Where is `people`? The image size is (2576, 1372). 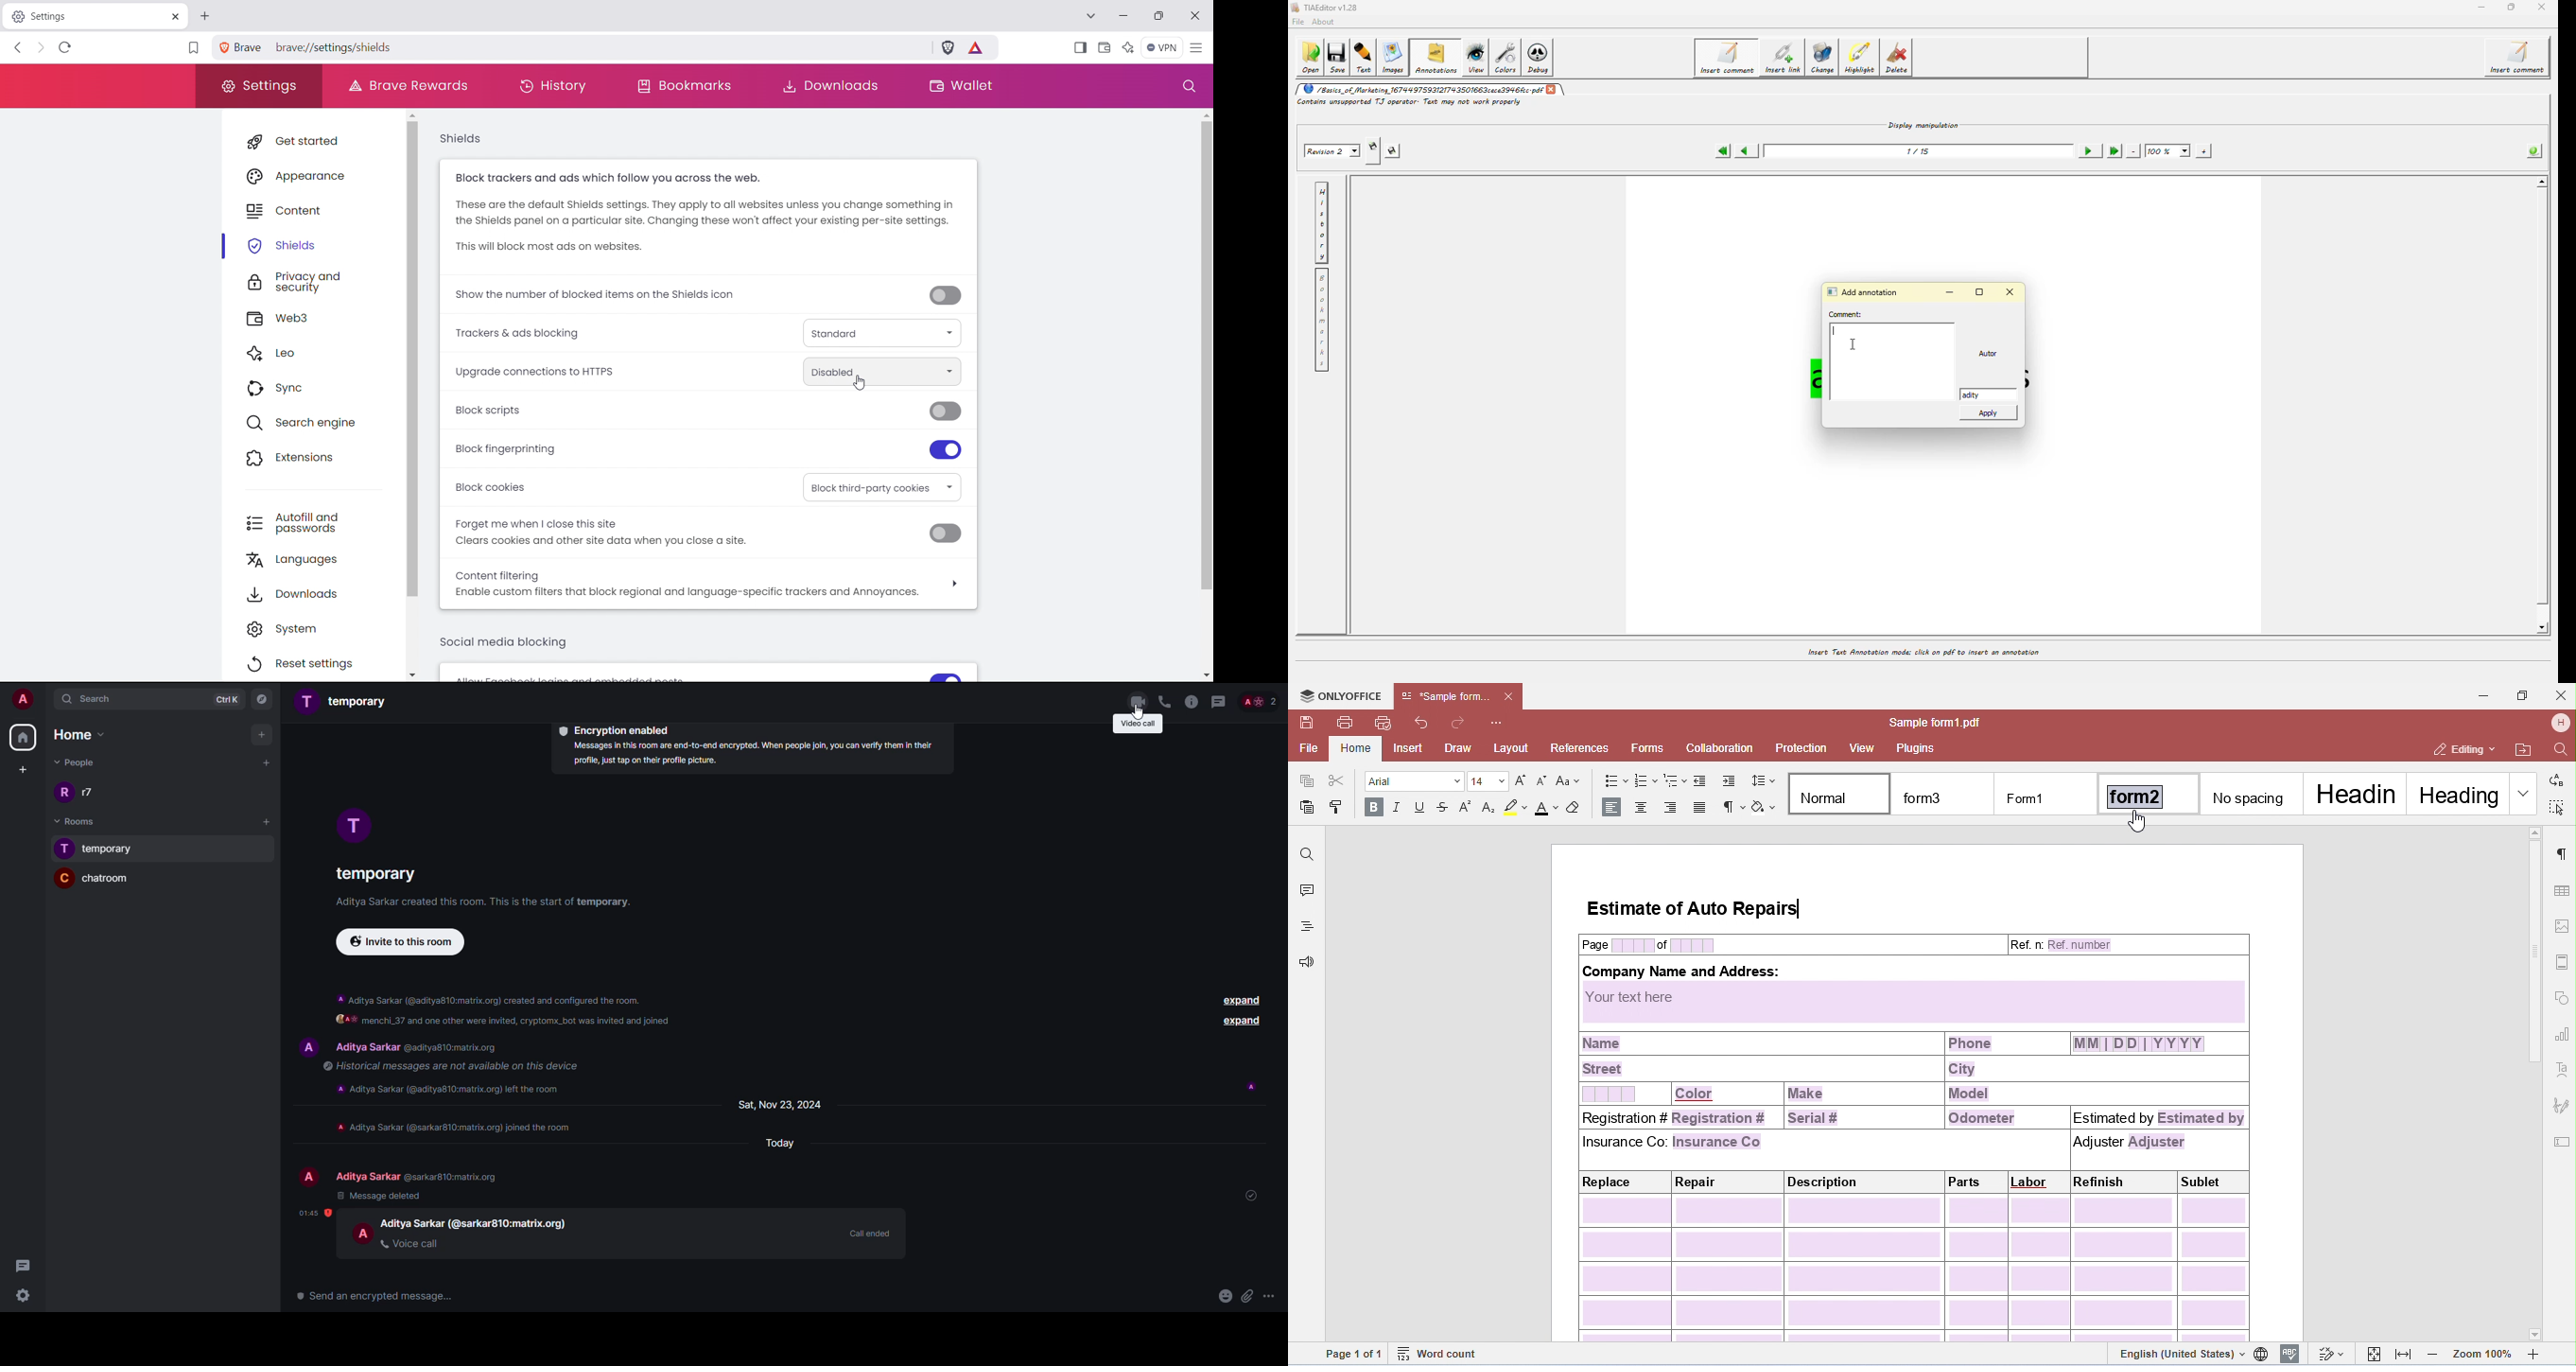
people is located at coordinates (366, 1047).